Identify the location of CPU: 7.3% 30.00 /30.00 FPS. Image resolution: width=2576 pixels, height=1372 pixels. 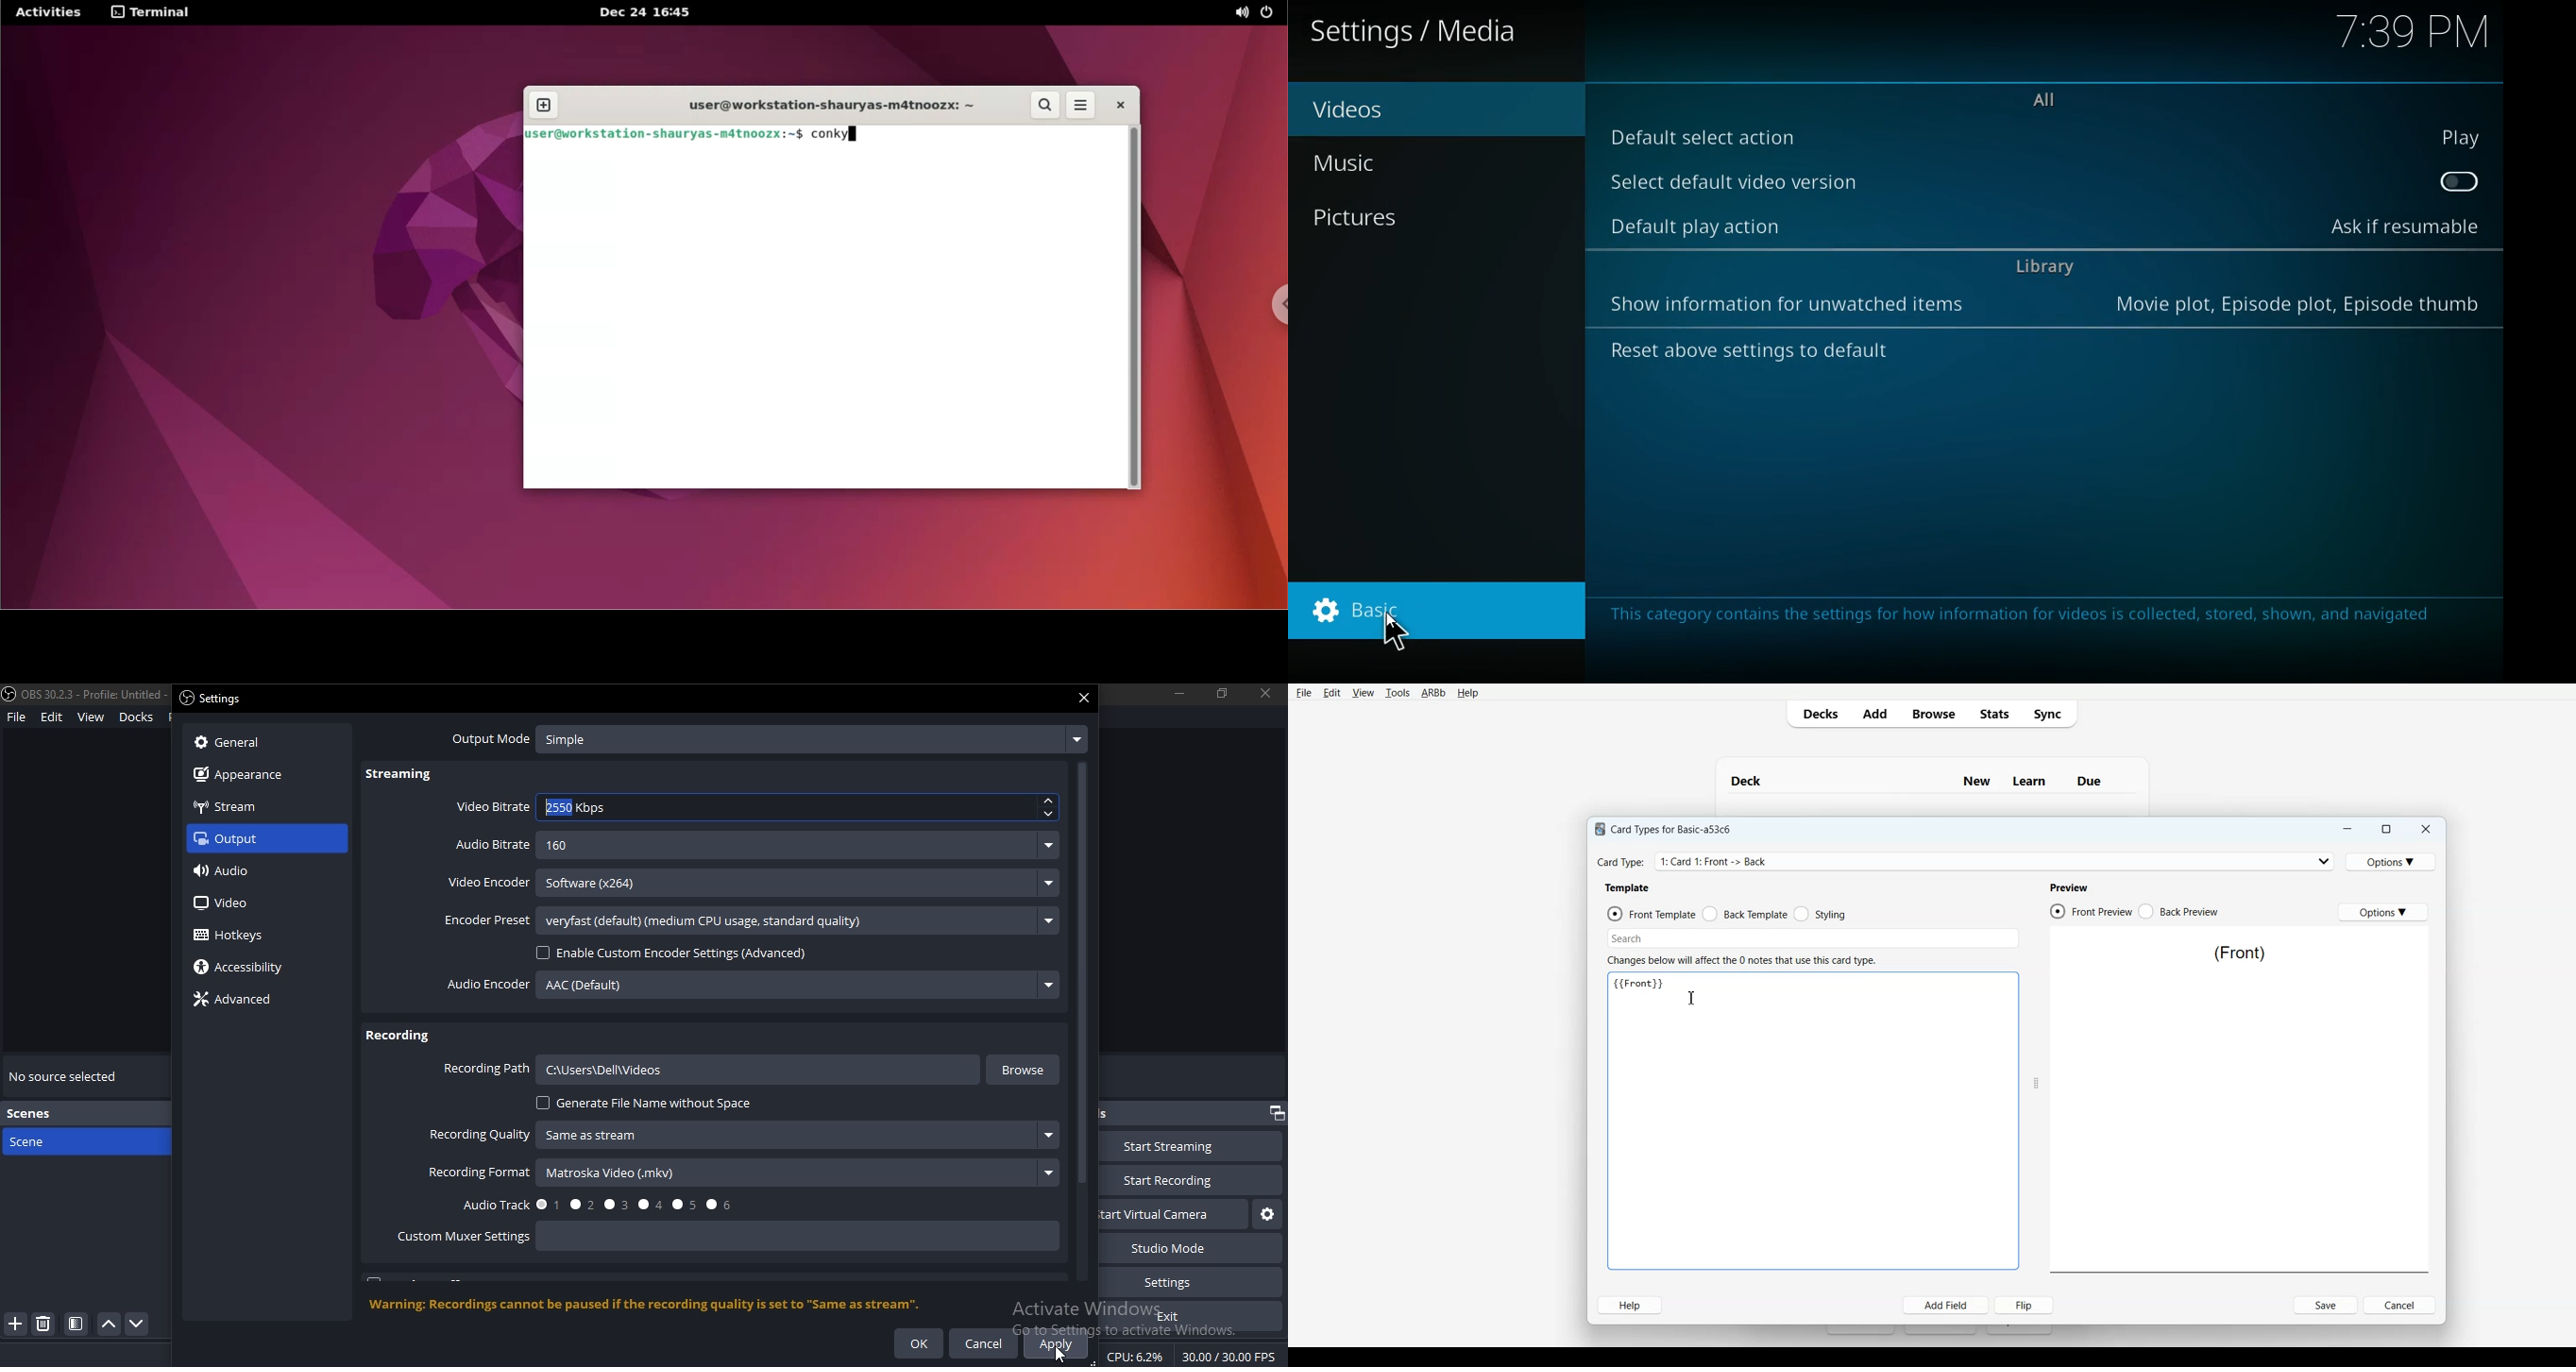
(1194, 1357).